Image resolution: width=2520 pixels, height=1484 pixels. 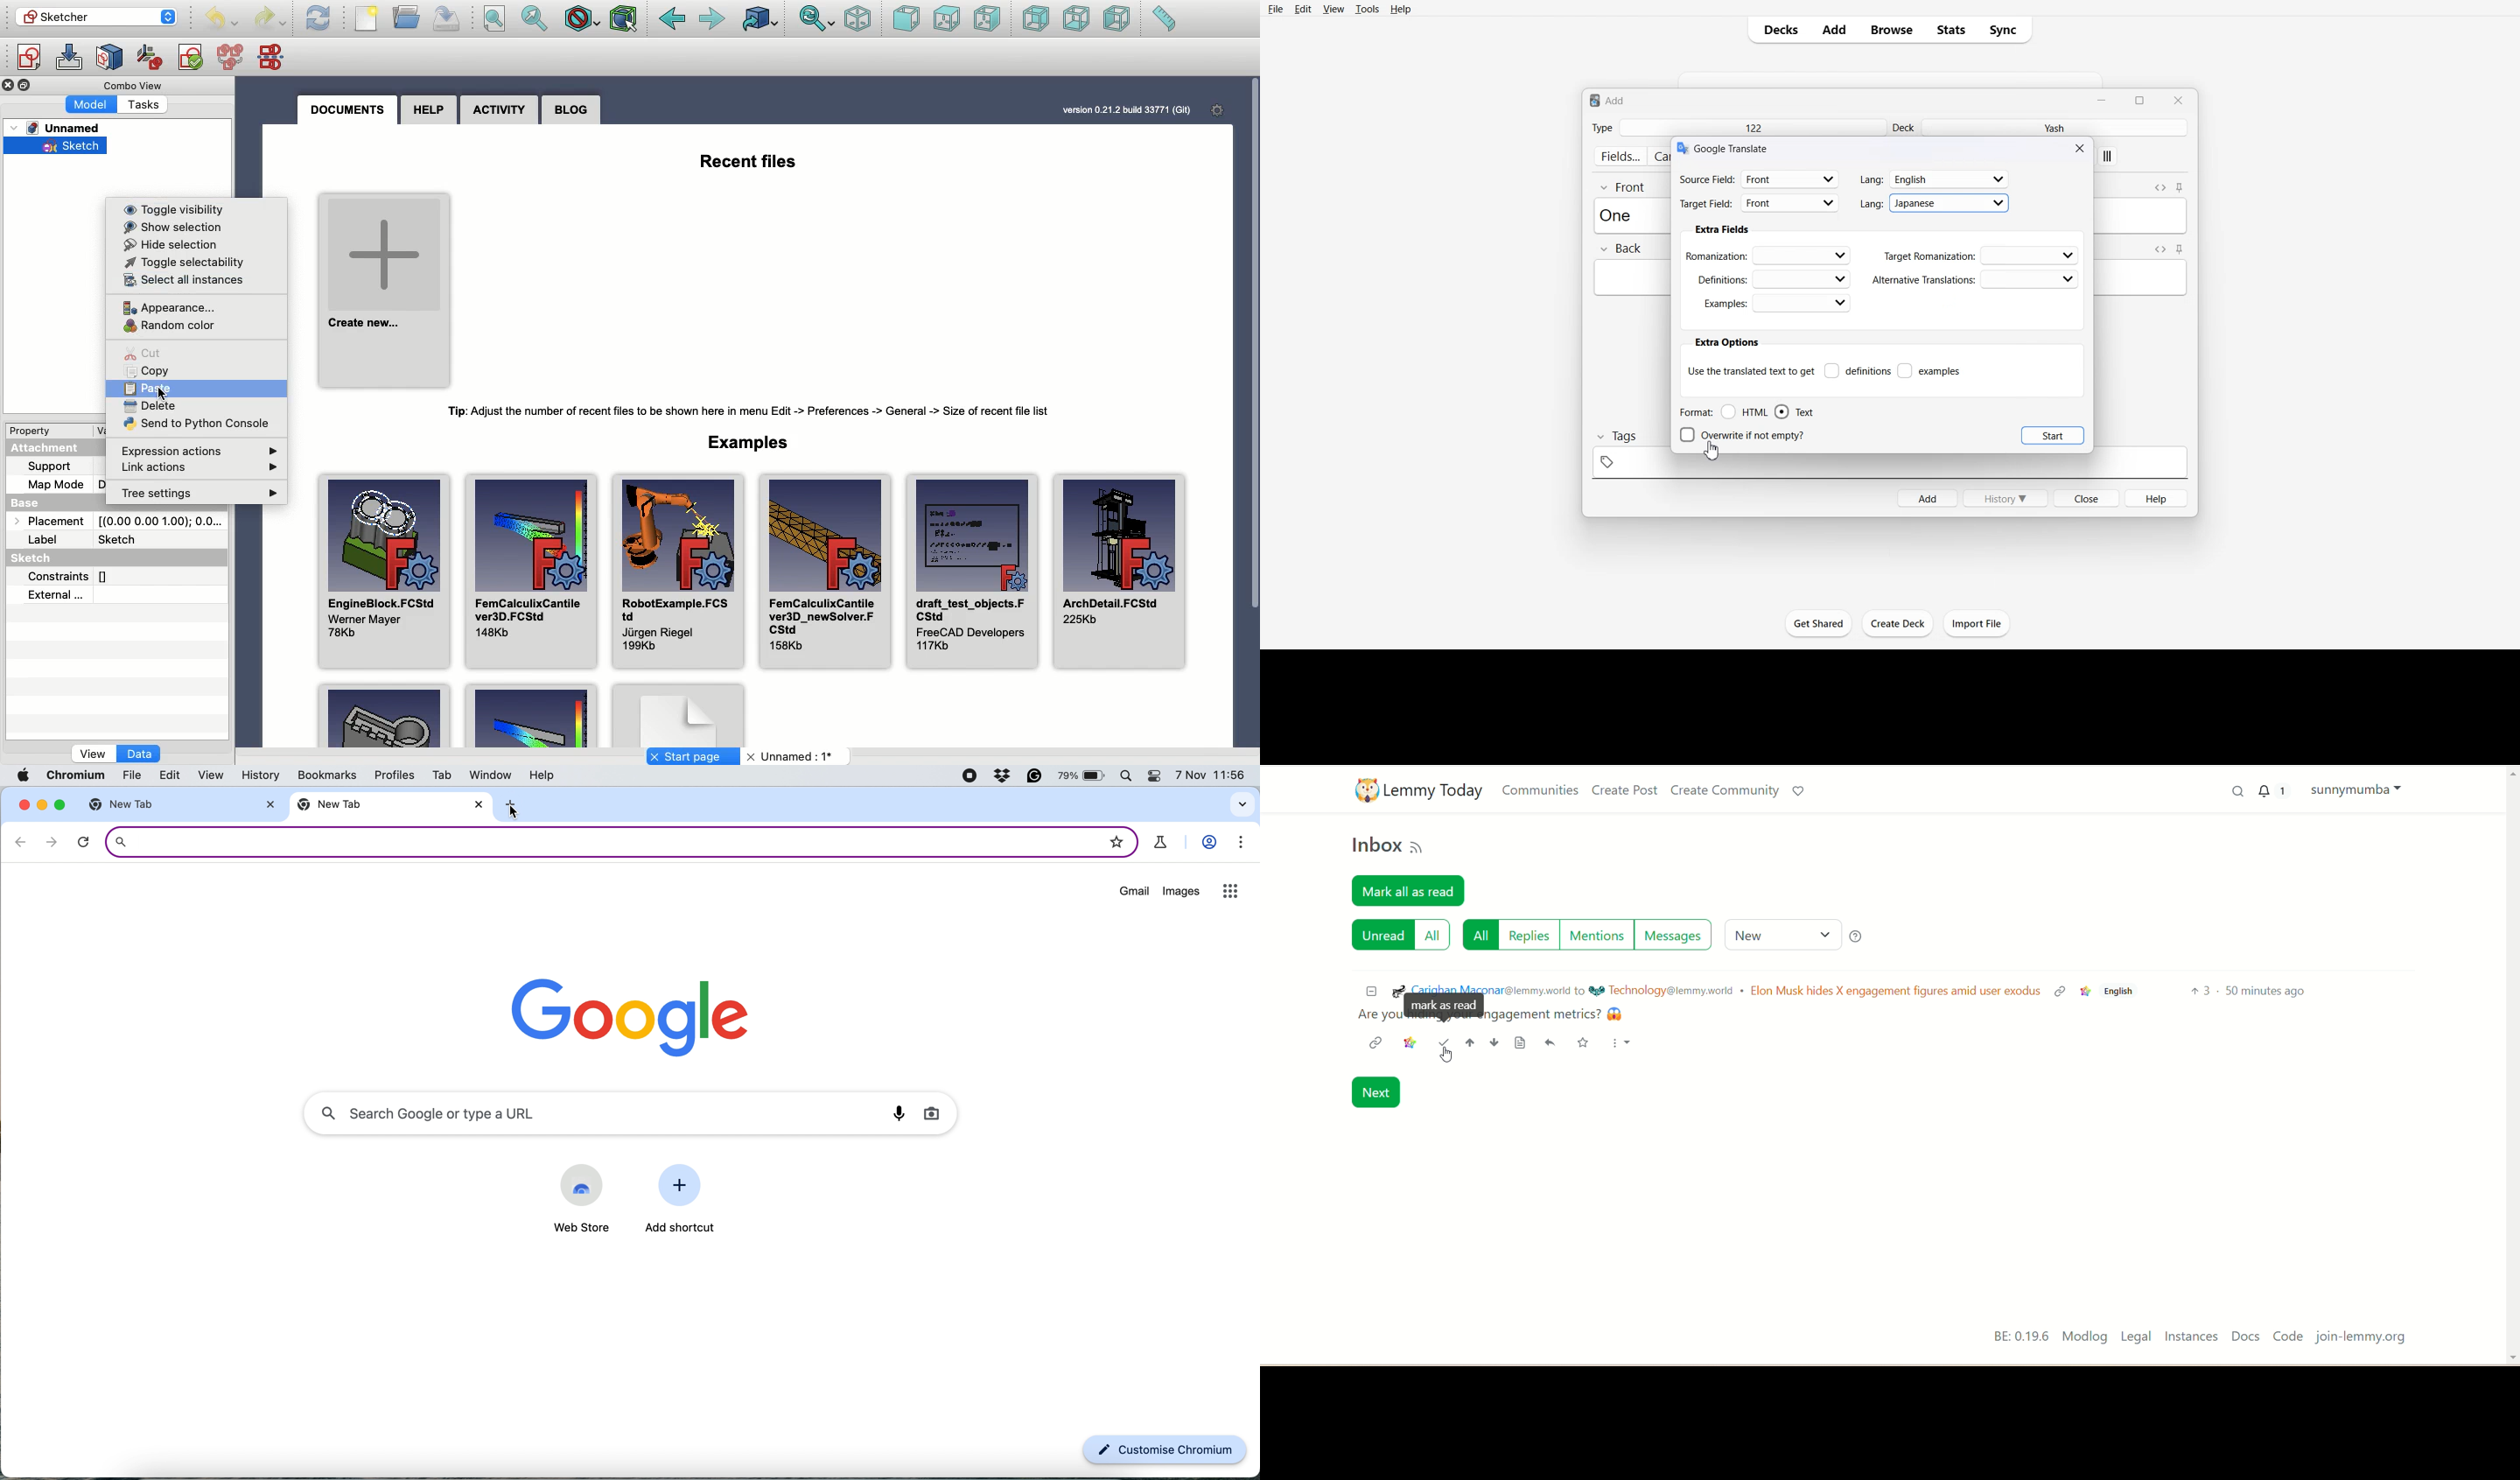 What do you see at coordinates (163, 304) in the screenshot?
I see `Appearance` at bounding box center [163, 304].